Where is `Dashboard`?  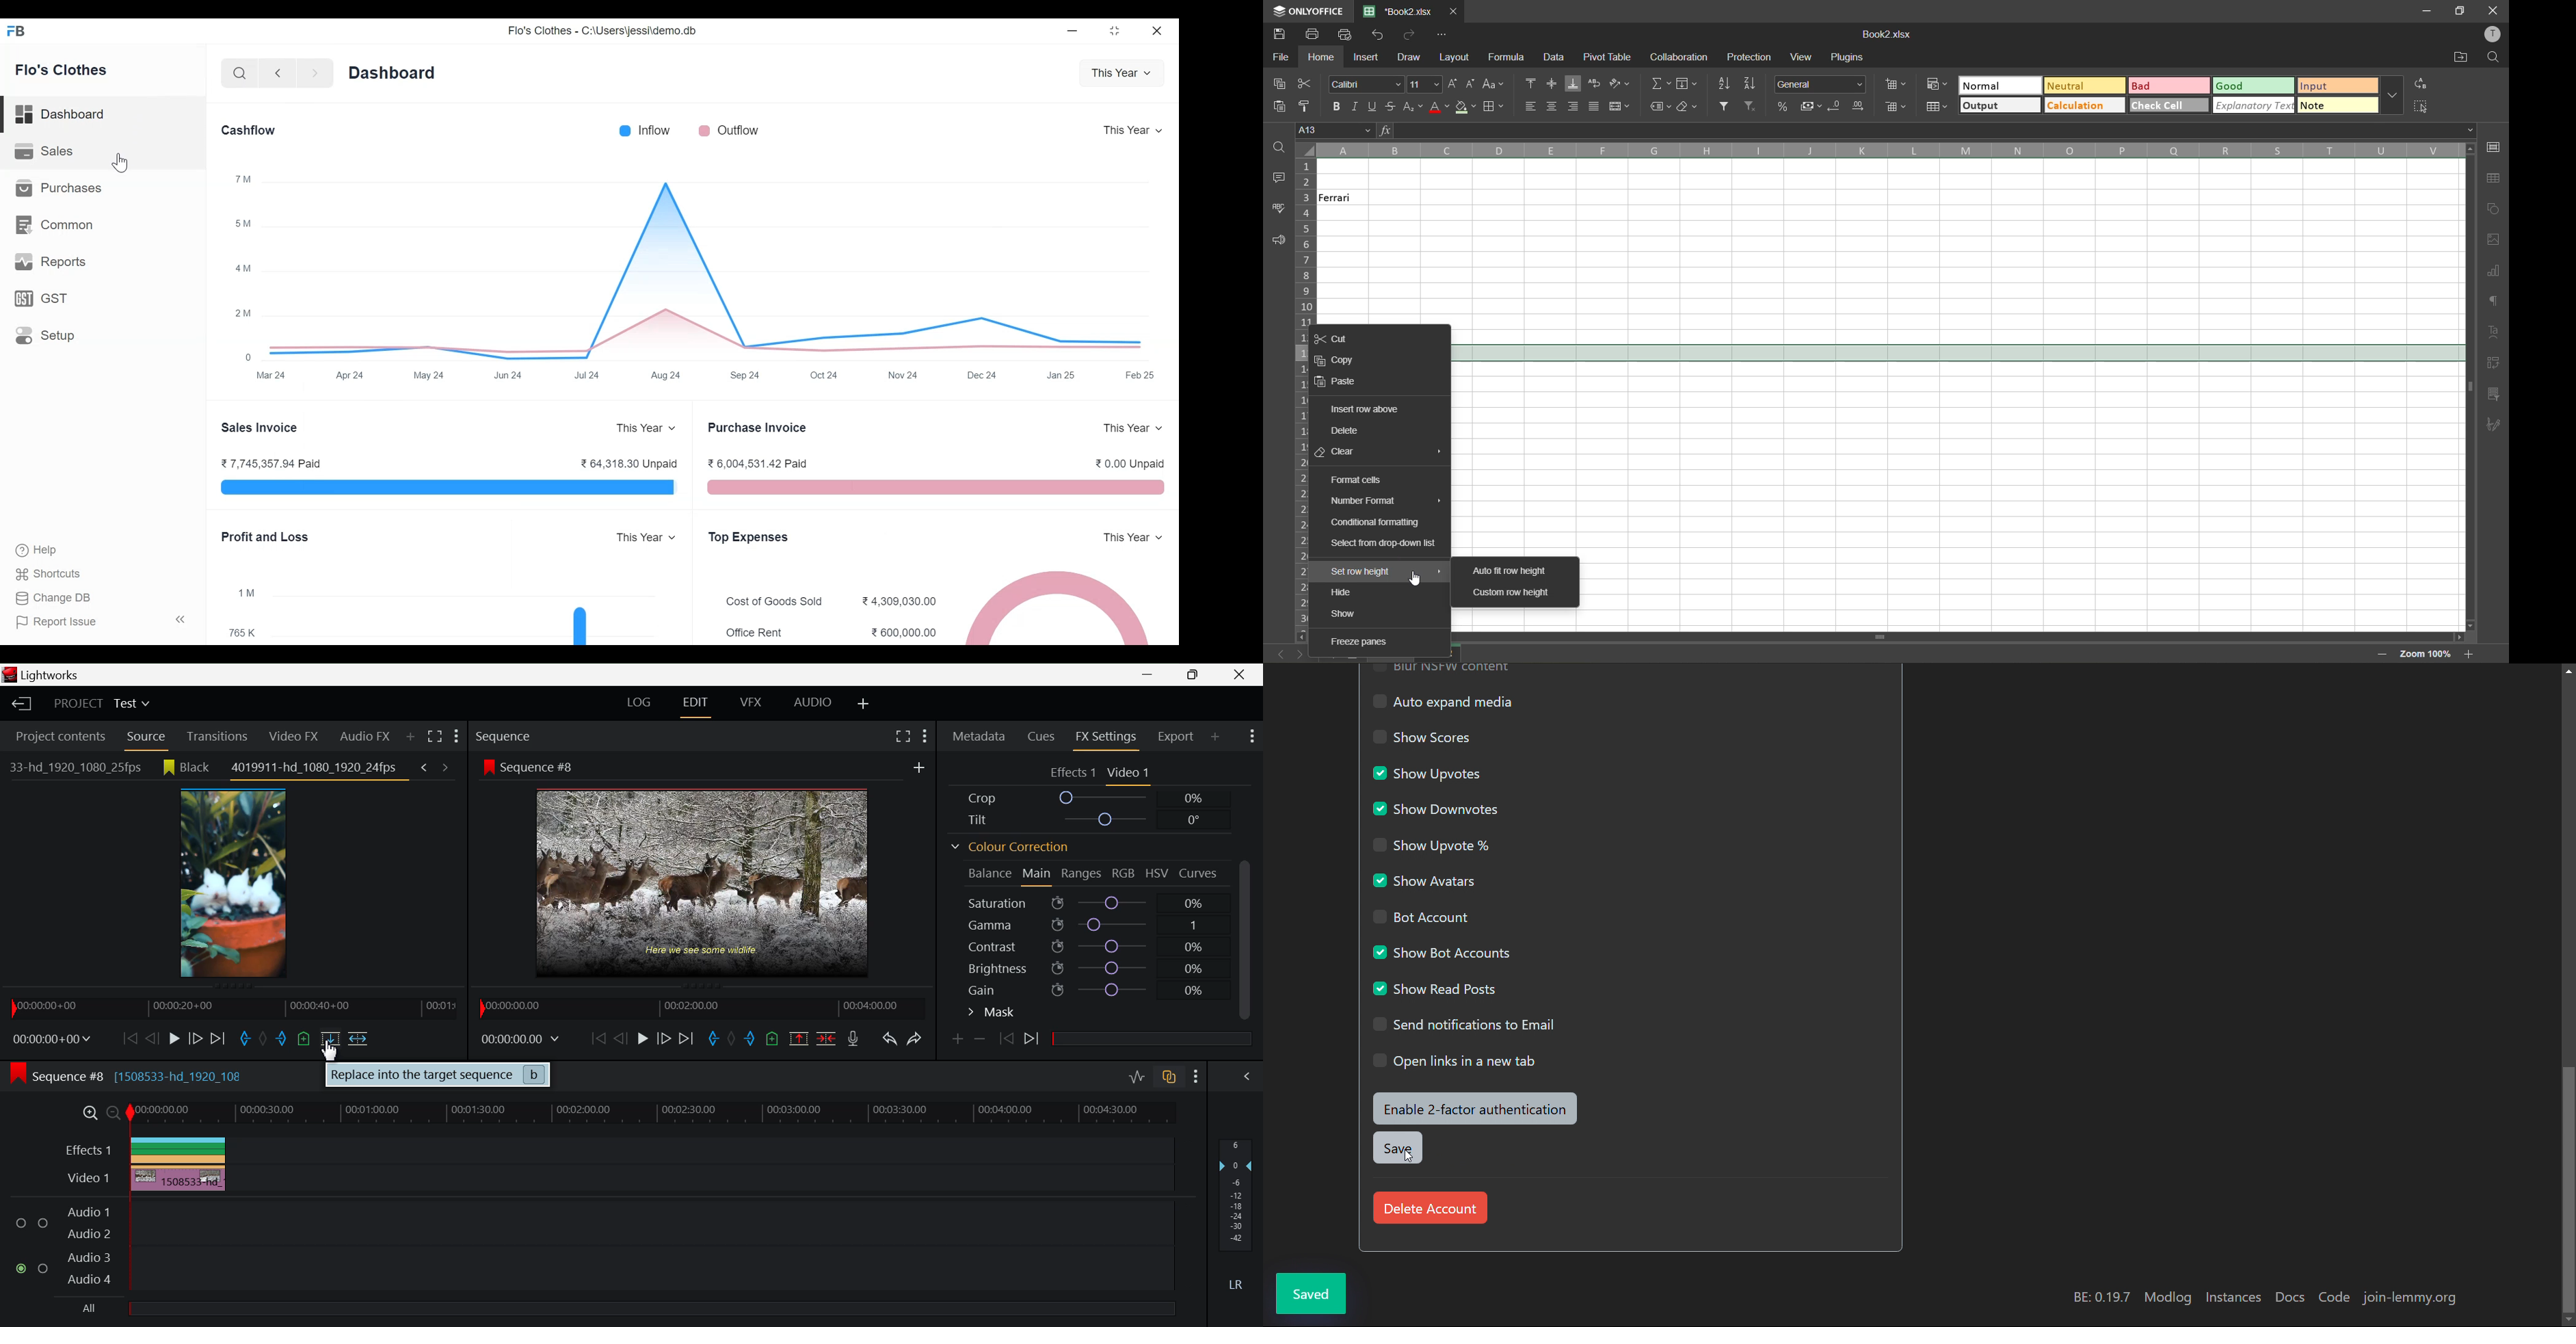 Dashboard is located at coordinates (101, 115).